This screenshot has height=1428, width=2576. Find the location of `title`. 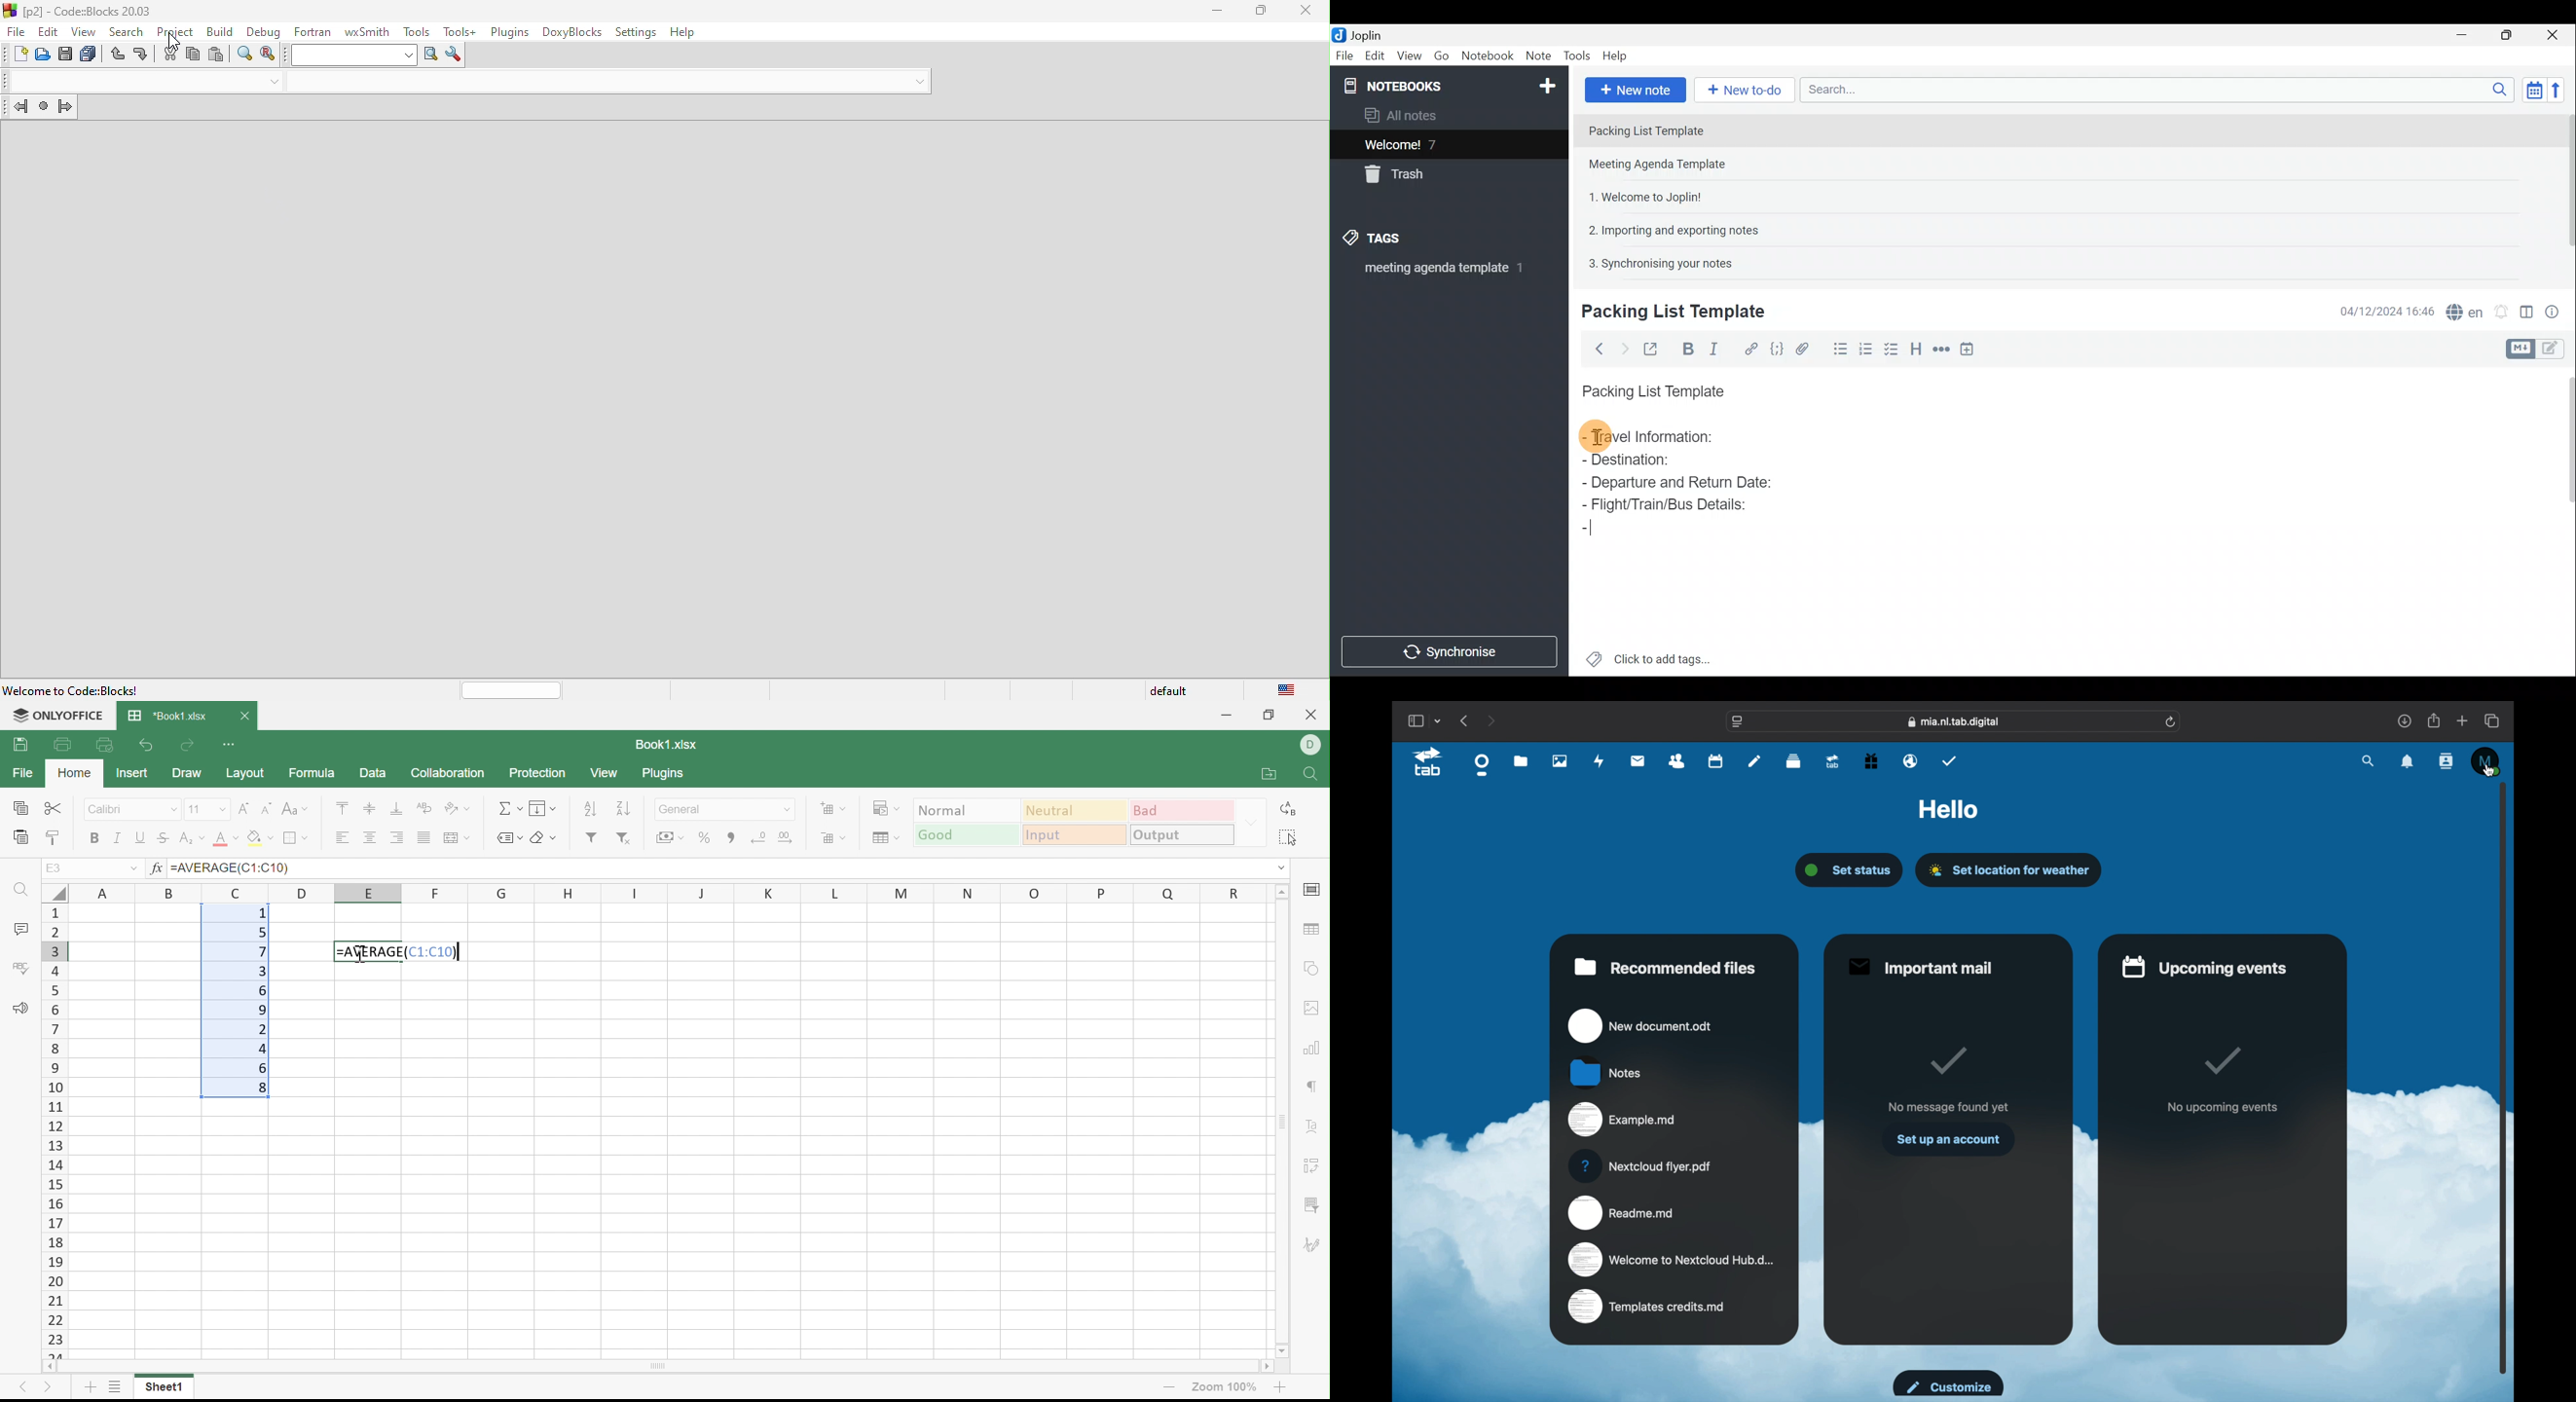

title is located at coordinates (82, 10).